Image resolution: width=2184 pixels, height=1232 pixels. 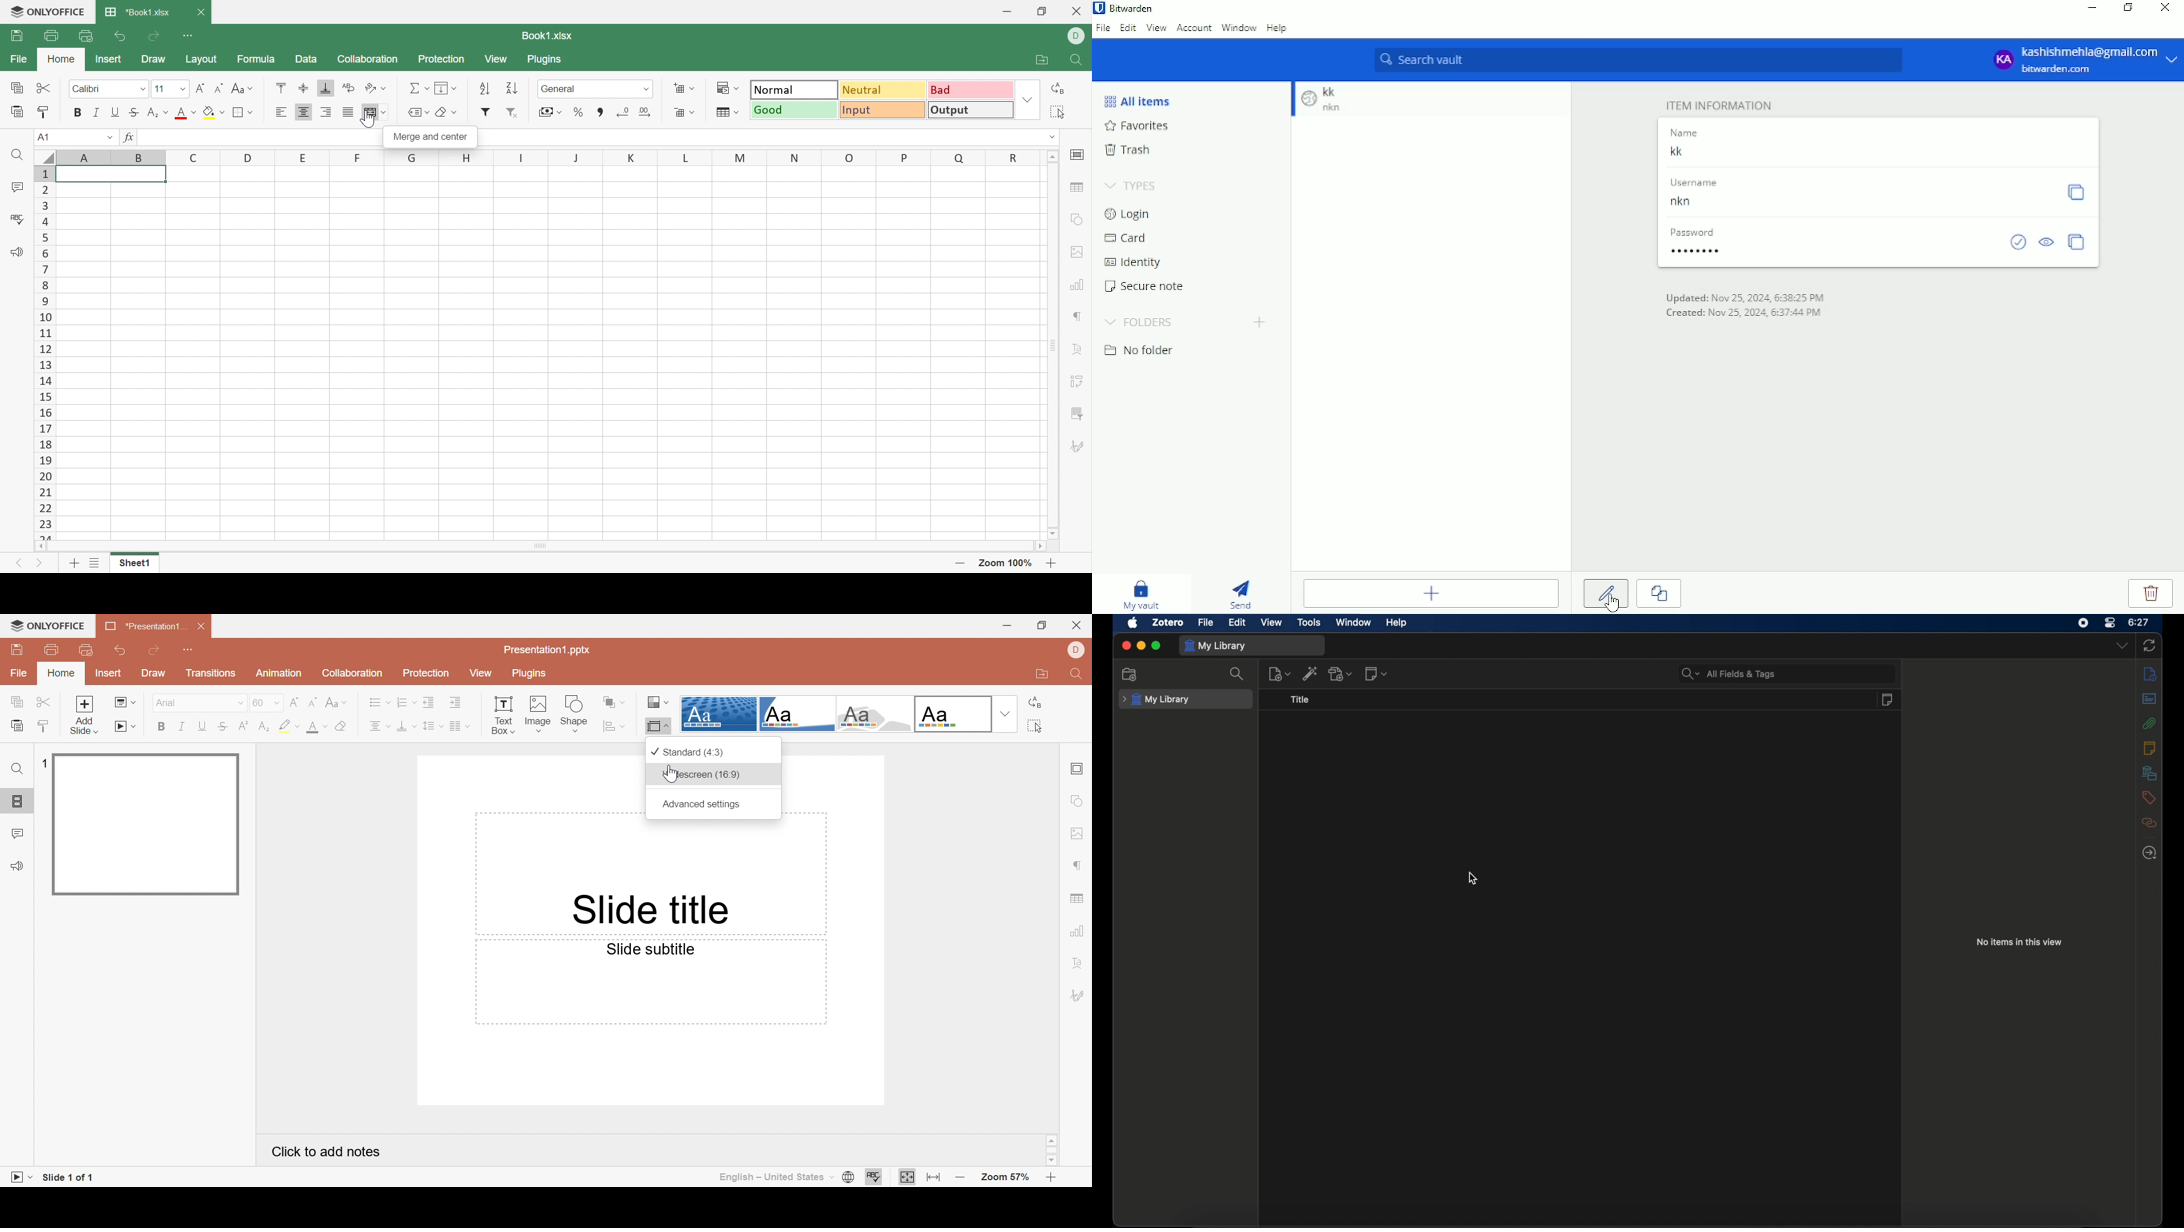 What do you see at coordinates (349, 113) in the screenshot?
I see `Justified` at bounding box center [349, 113].